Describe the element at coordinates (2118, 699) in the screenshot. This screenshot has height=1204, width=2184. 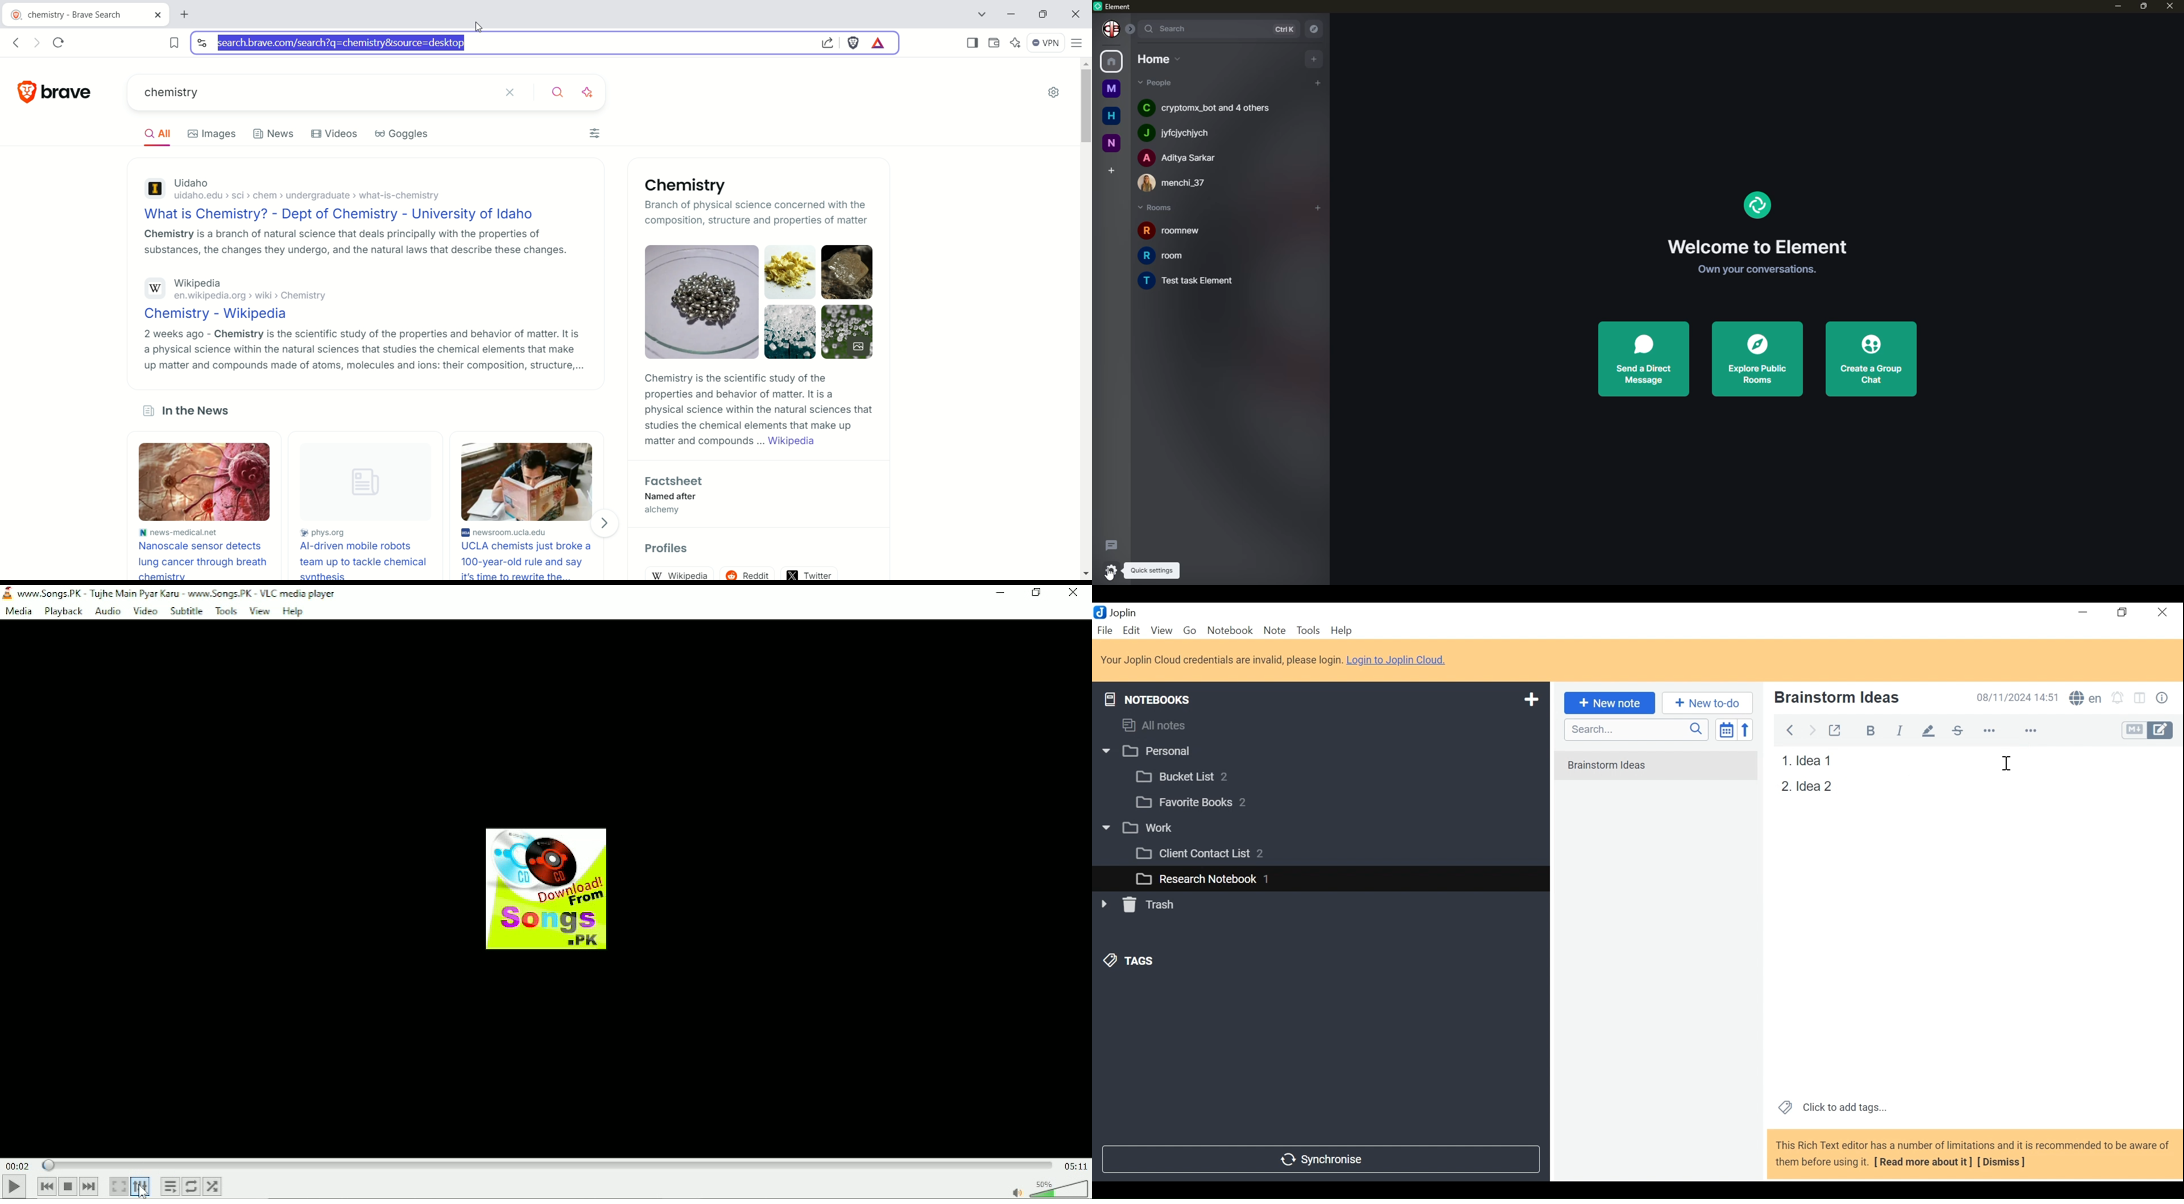
I see `Set alarm` at that location.